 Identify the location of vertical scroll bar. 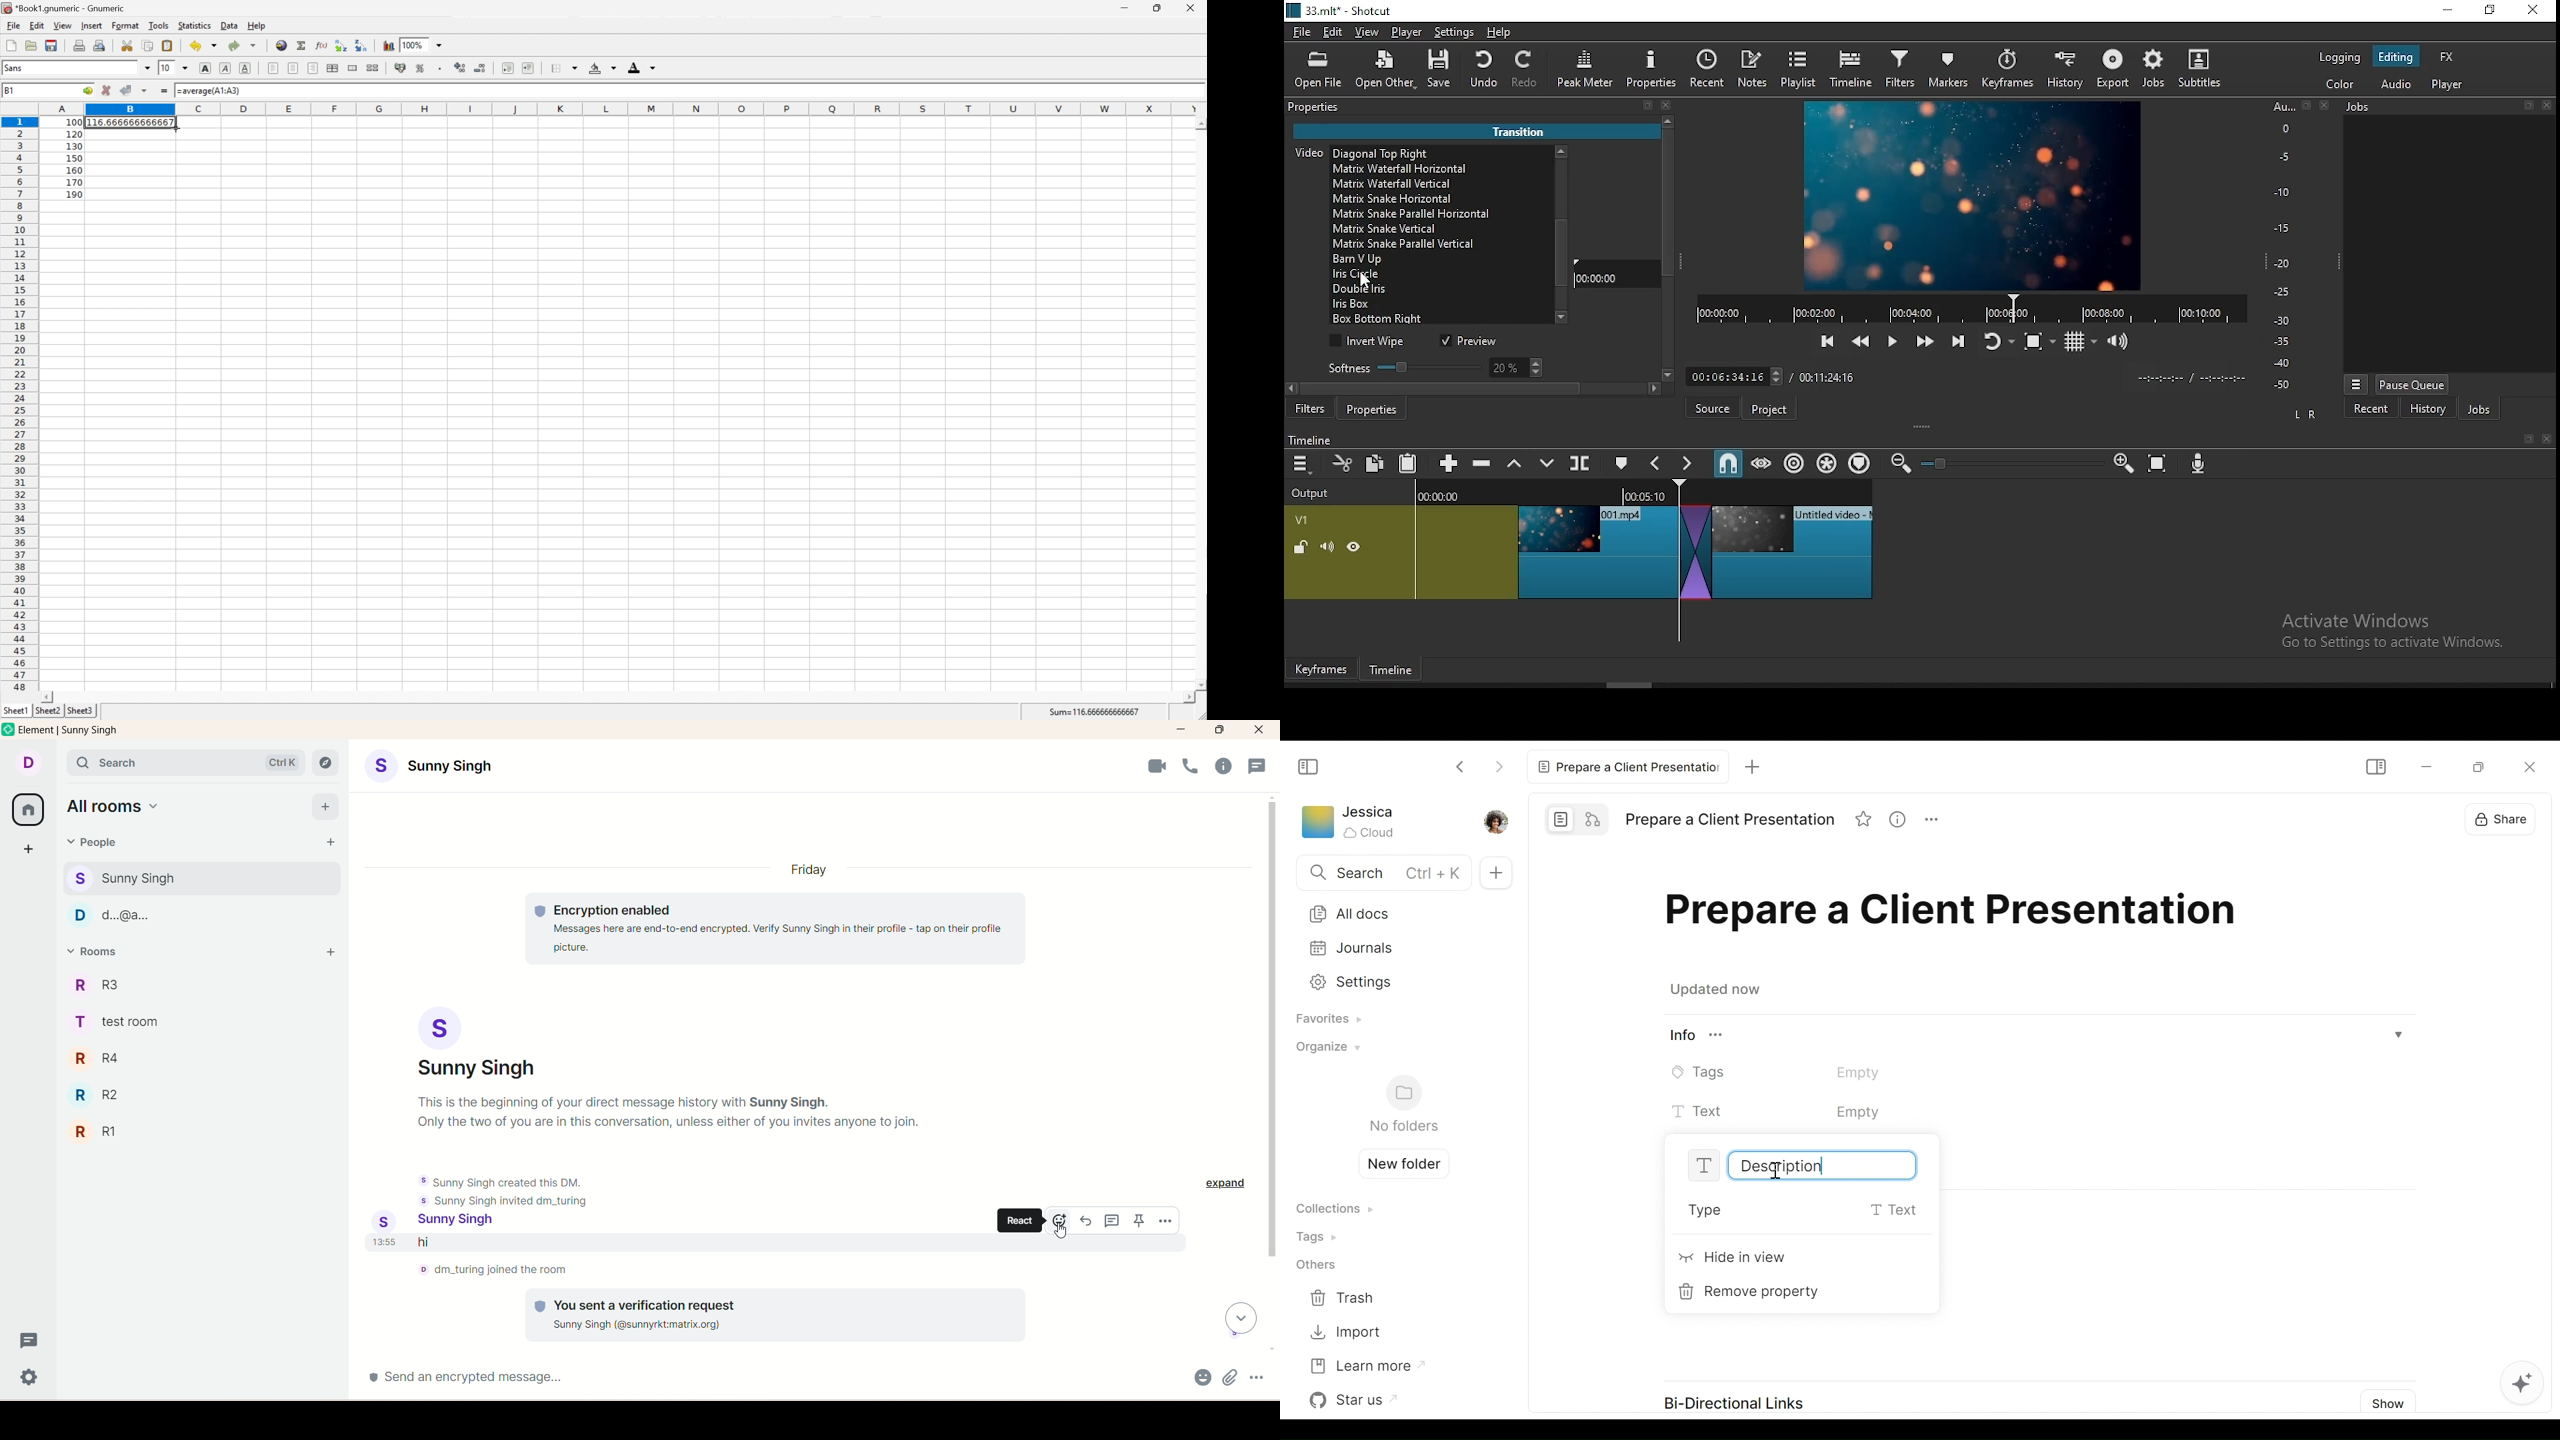
(1272, 1074).